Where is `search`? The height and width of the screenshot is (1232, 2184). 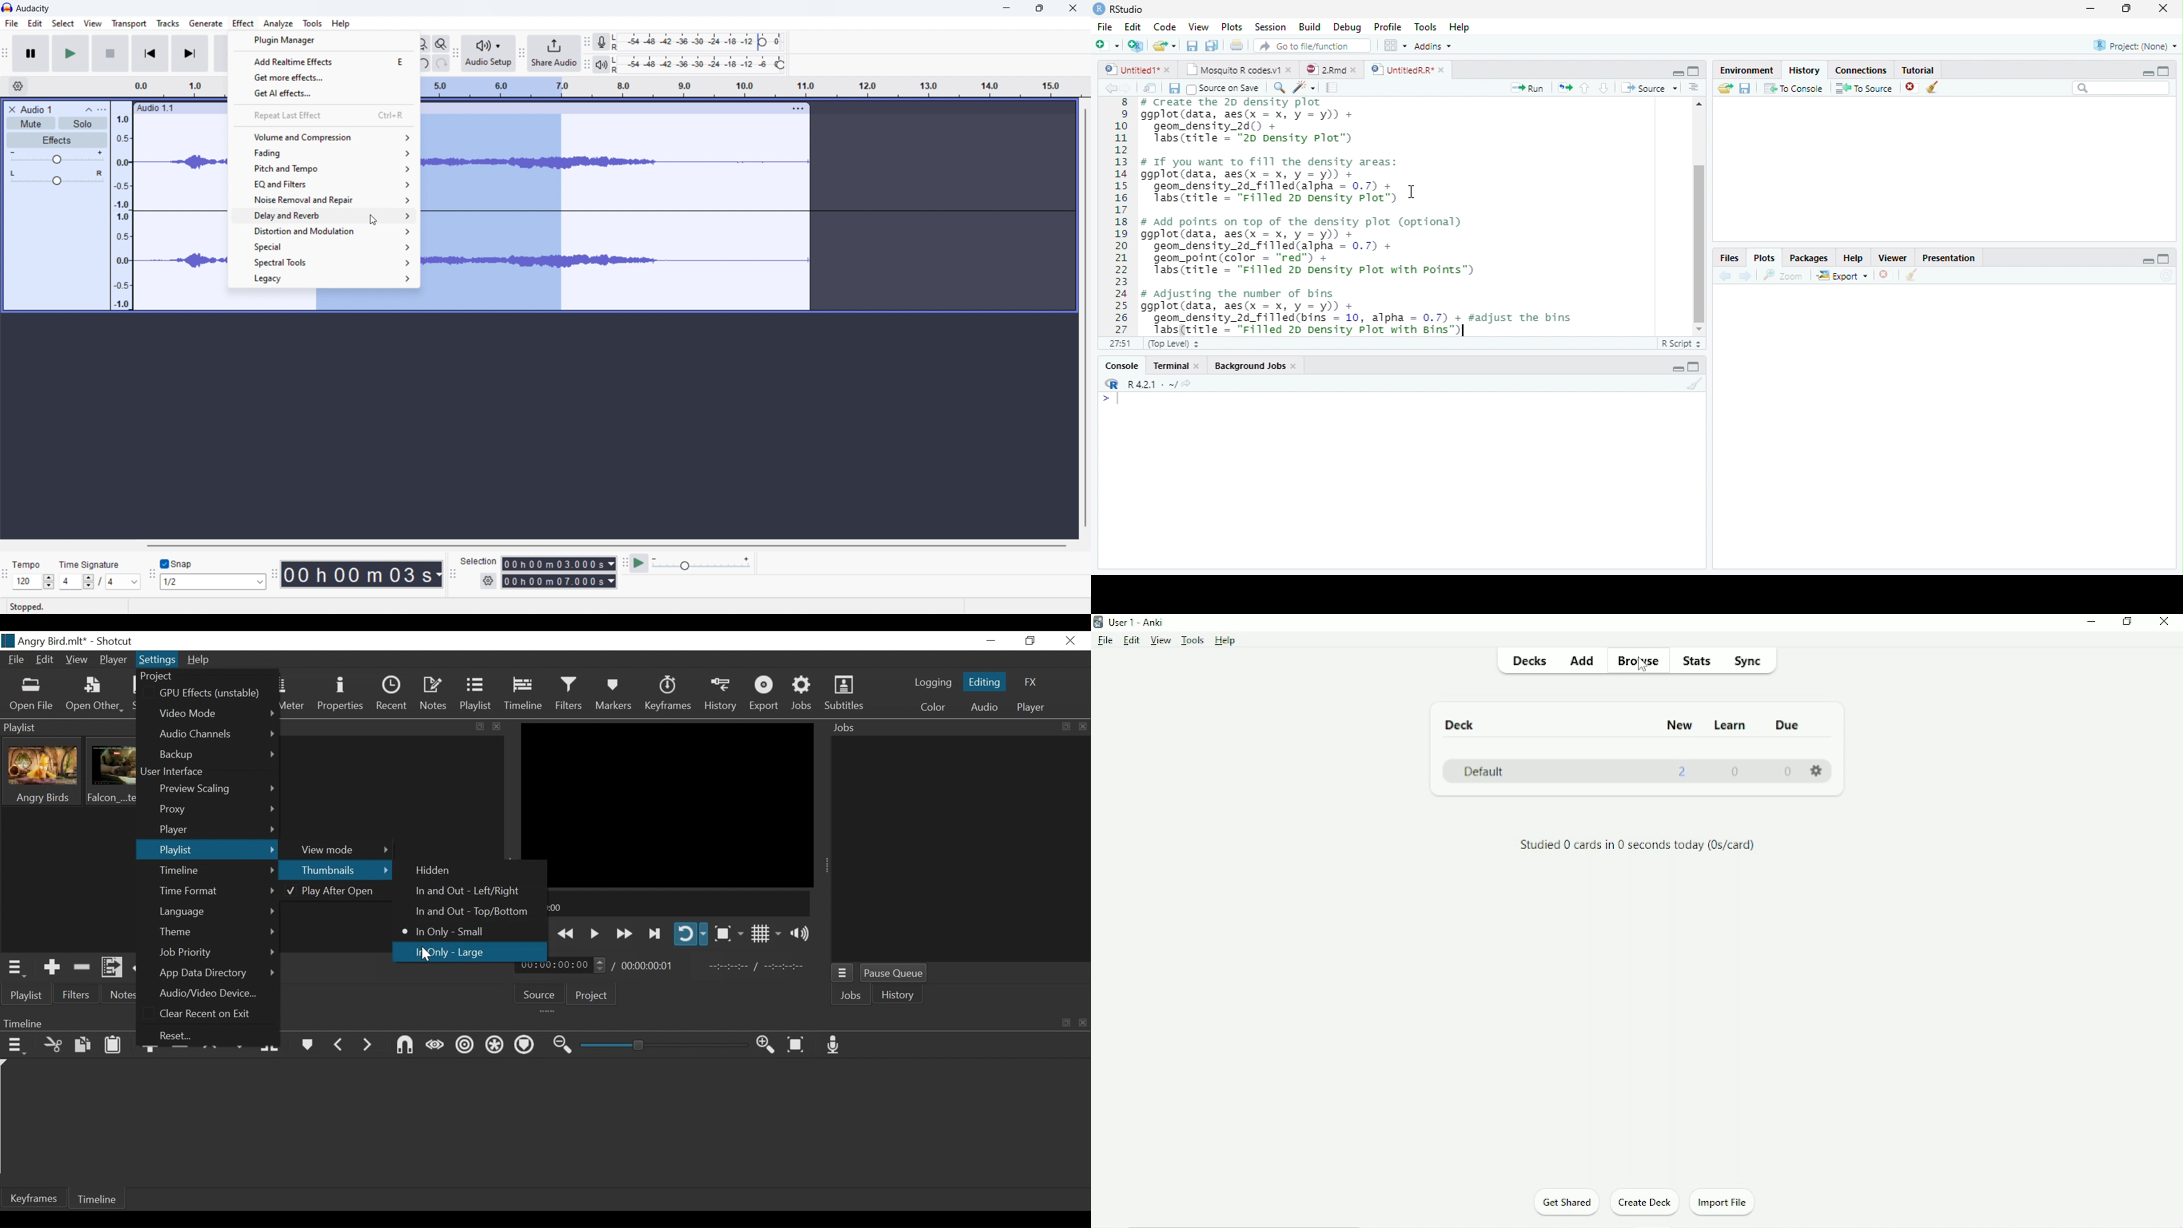
search is located at coordinates (1276, 87).